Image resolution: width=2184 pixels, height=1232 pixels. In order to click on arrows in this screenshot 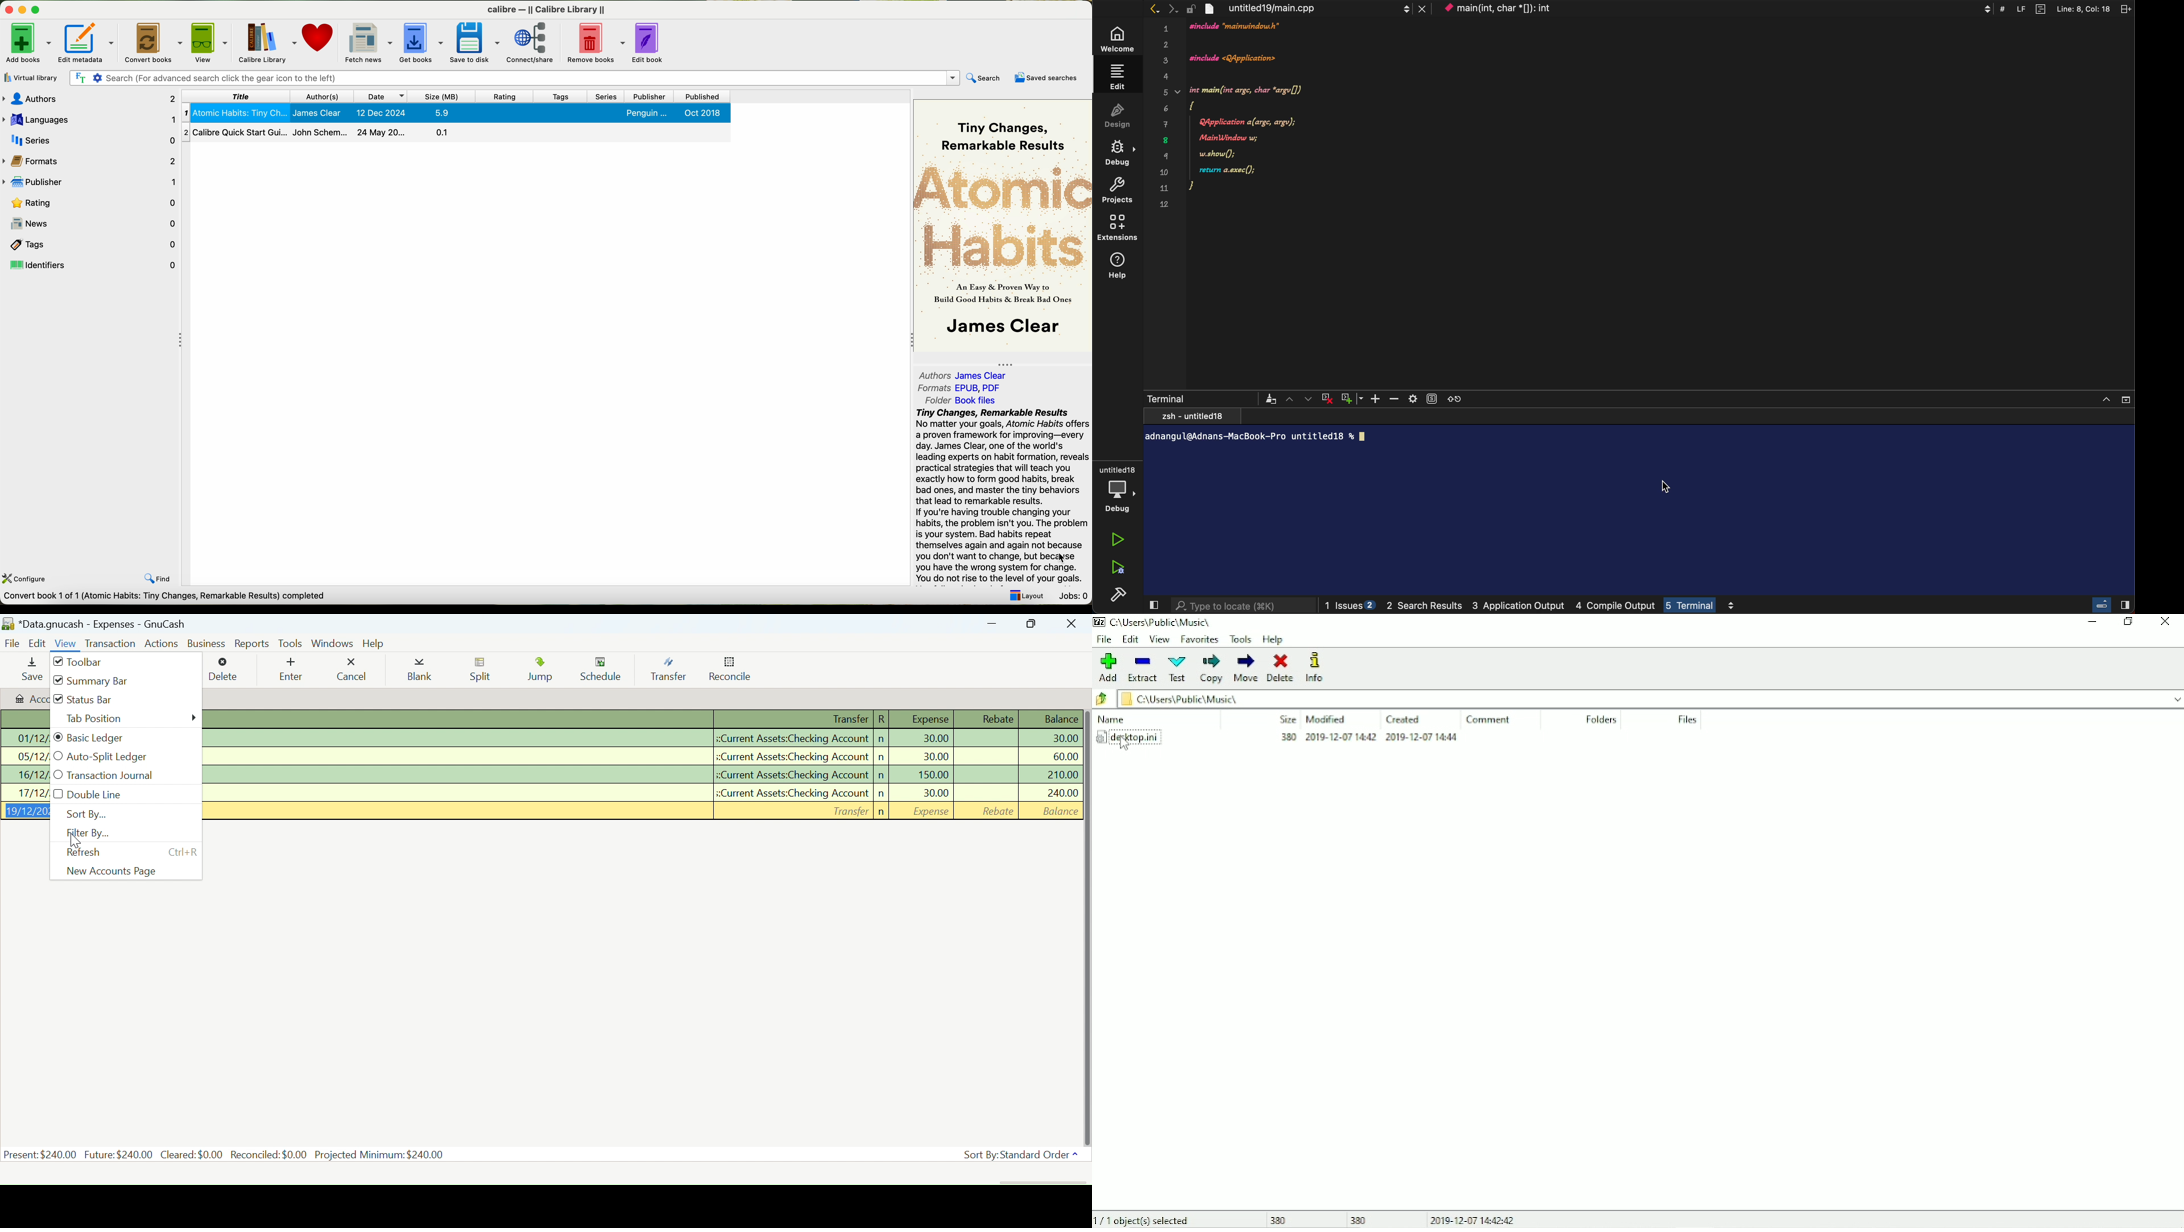, I will do `click(1159, 10)`.